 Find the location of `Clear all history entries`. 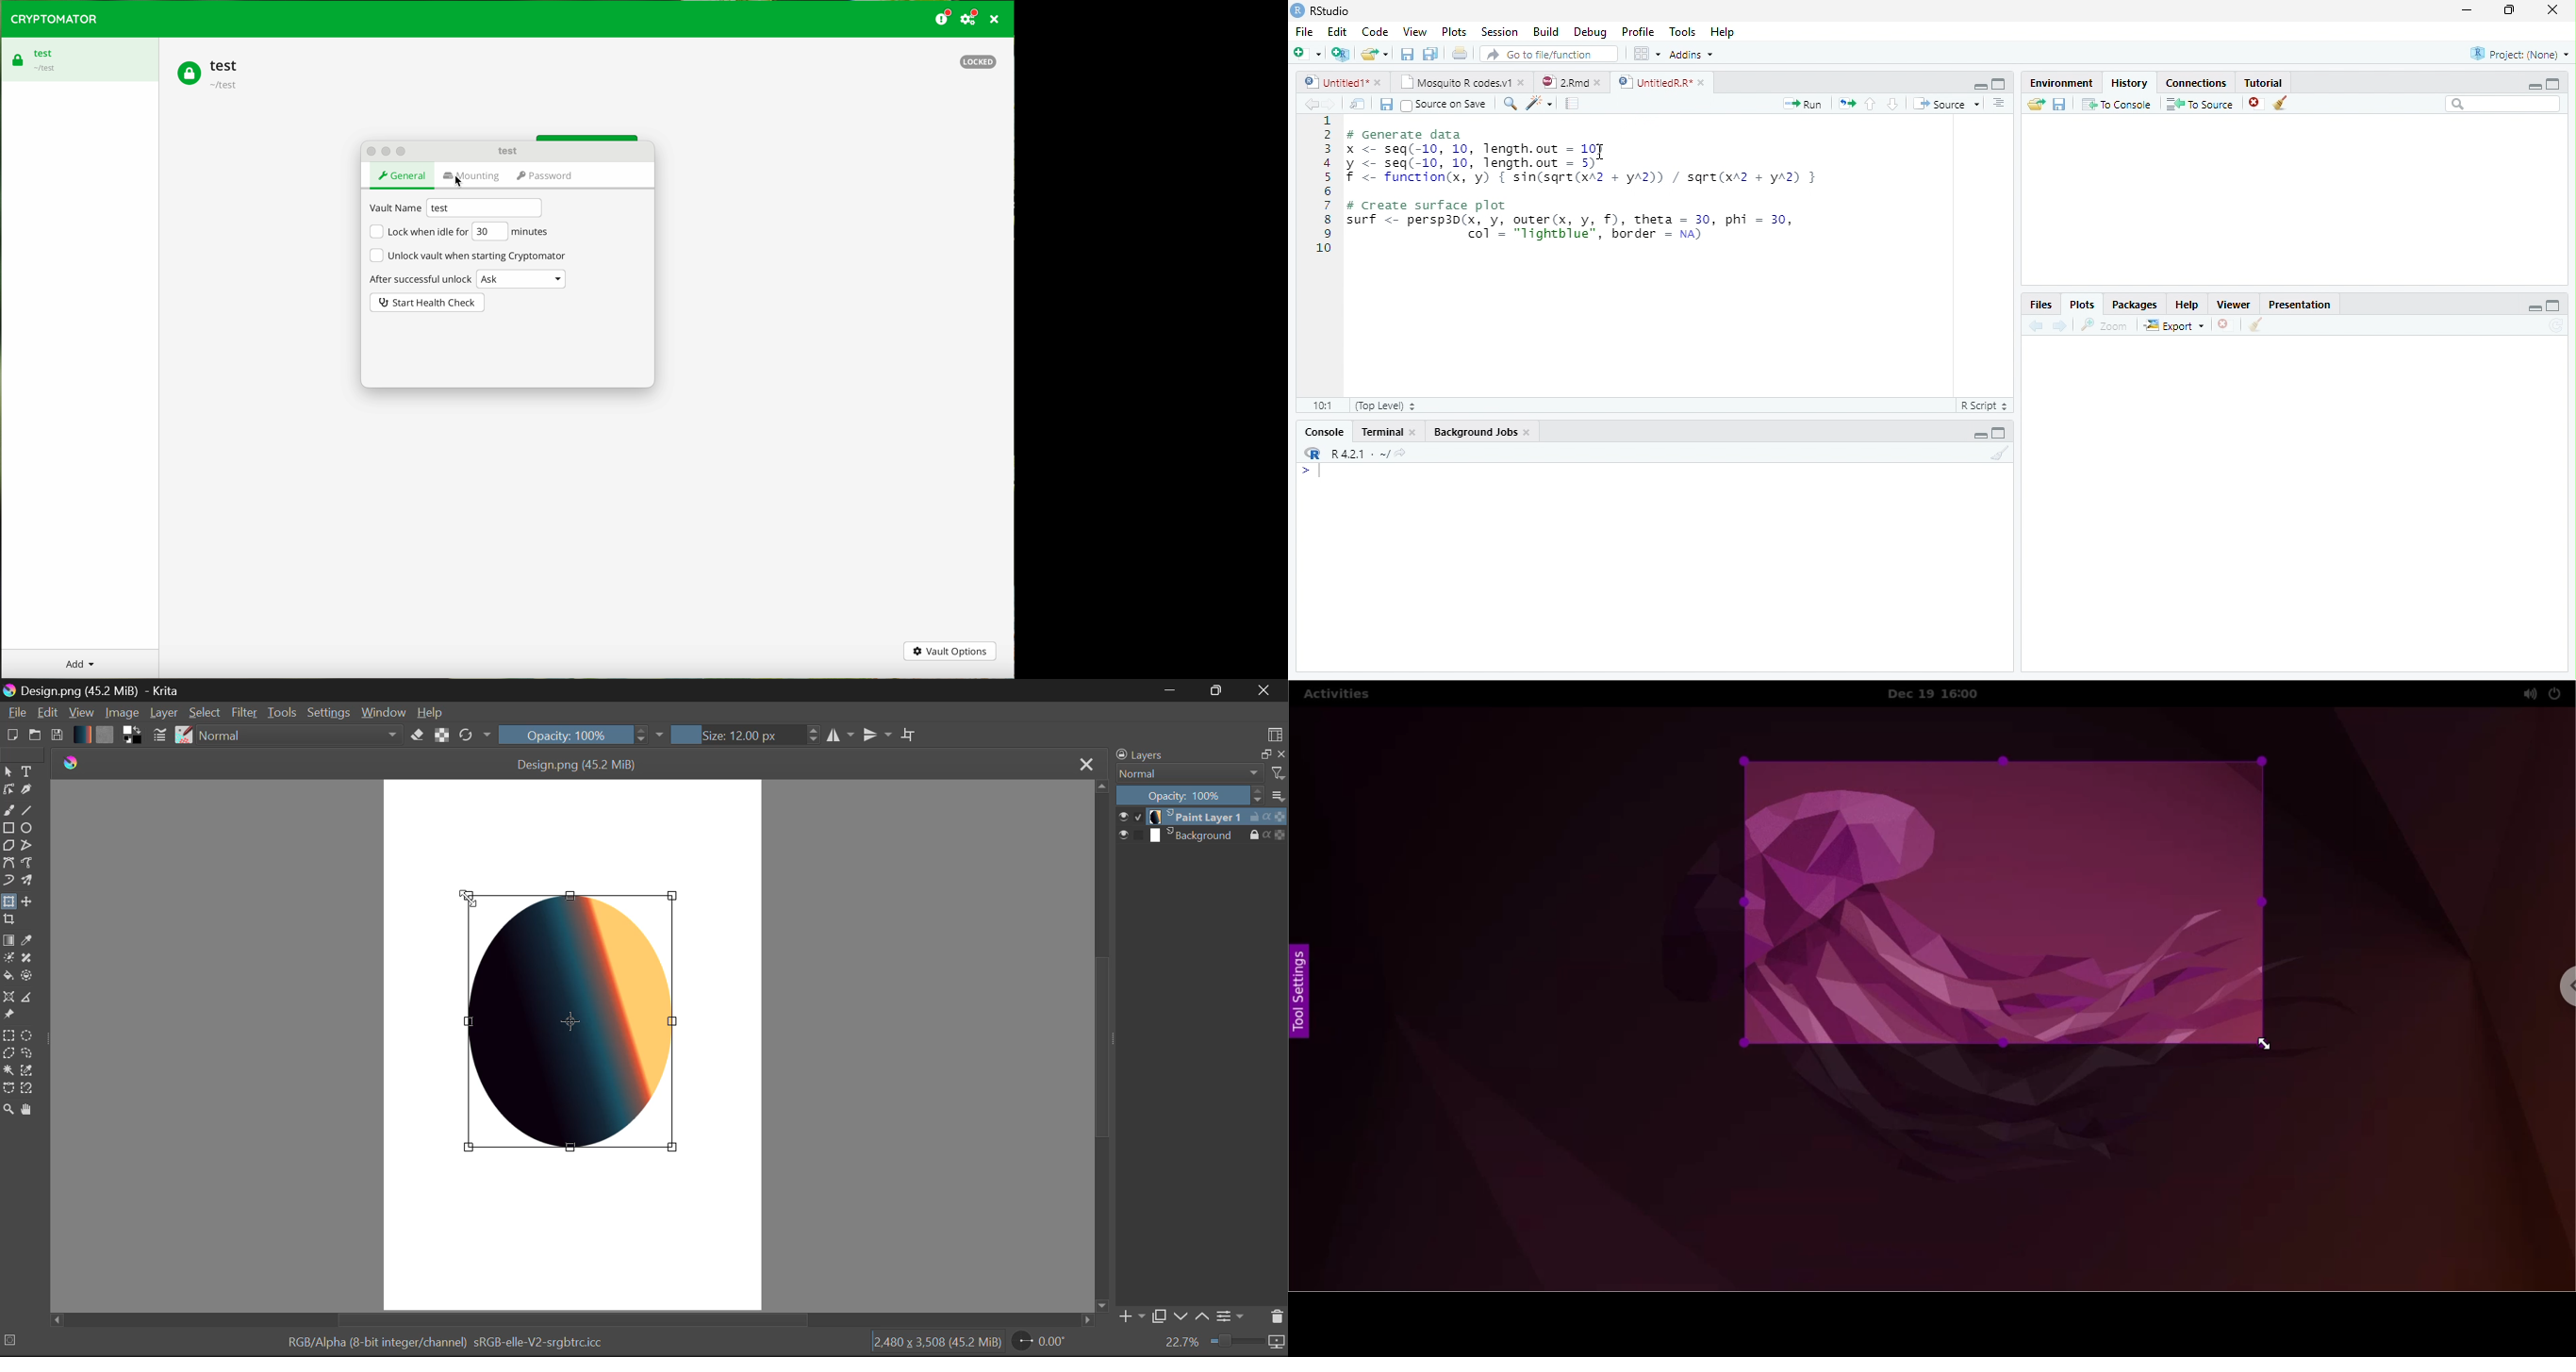

Clear all history entries is located at coordinates (2280, 103).